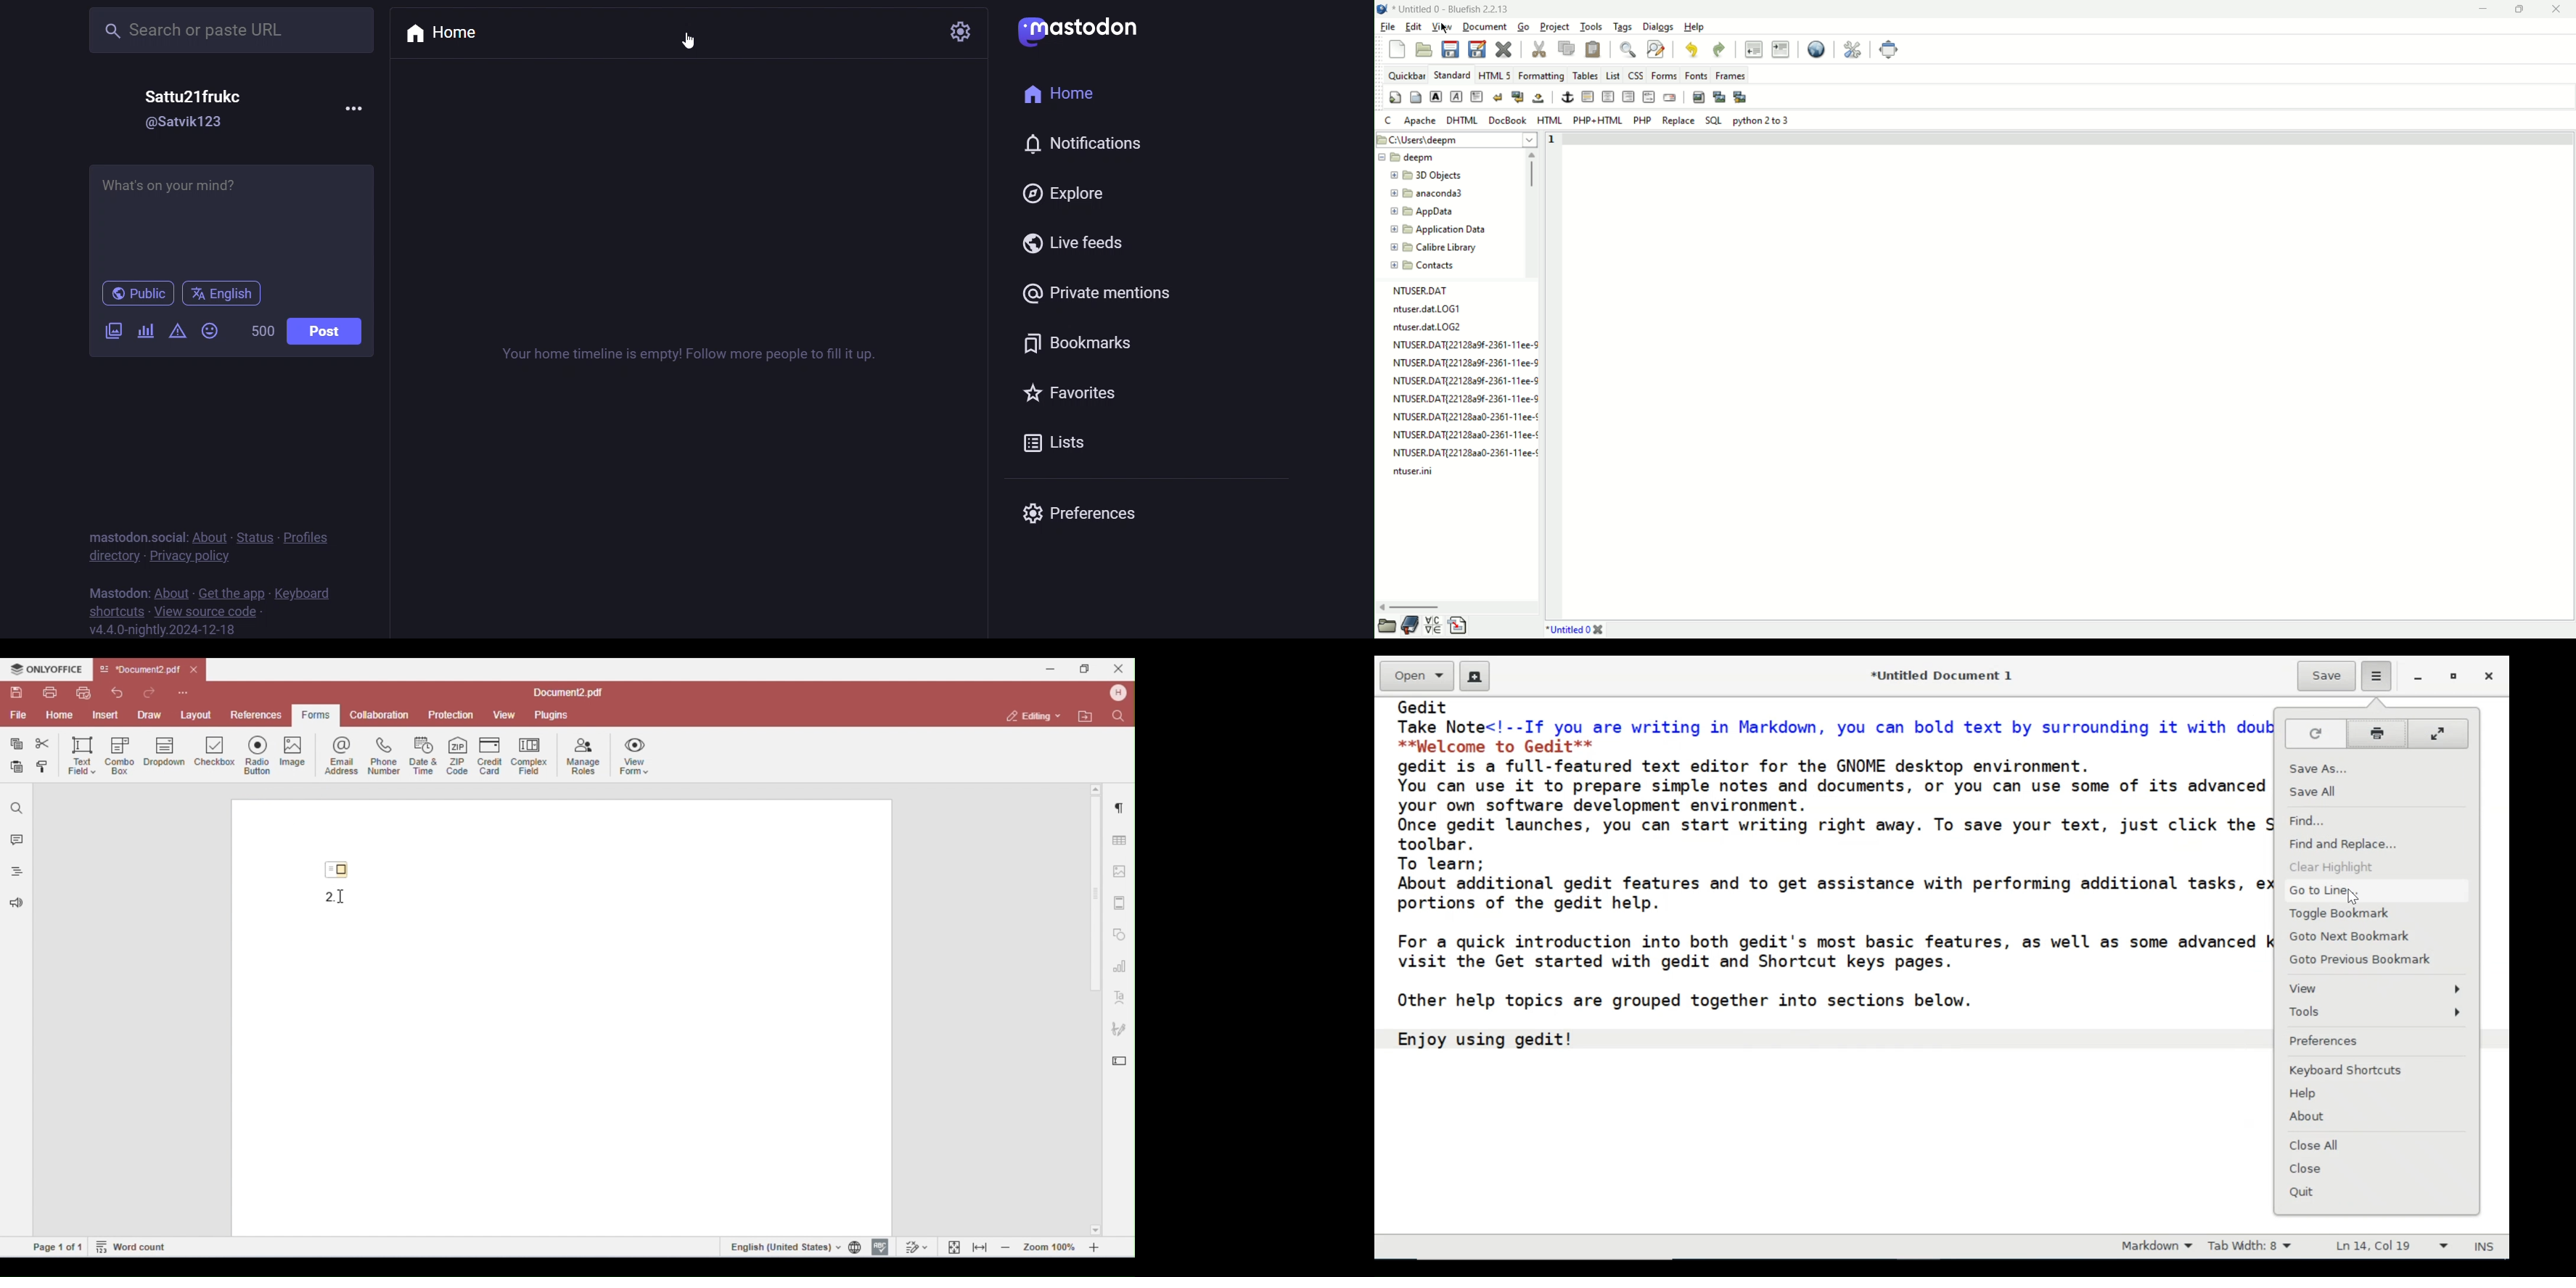 The image size is (2576, 1288). Describe the element at coordinates (135, 293) in the screenshot. I see `public` at that location.